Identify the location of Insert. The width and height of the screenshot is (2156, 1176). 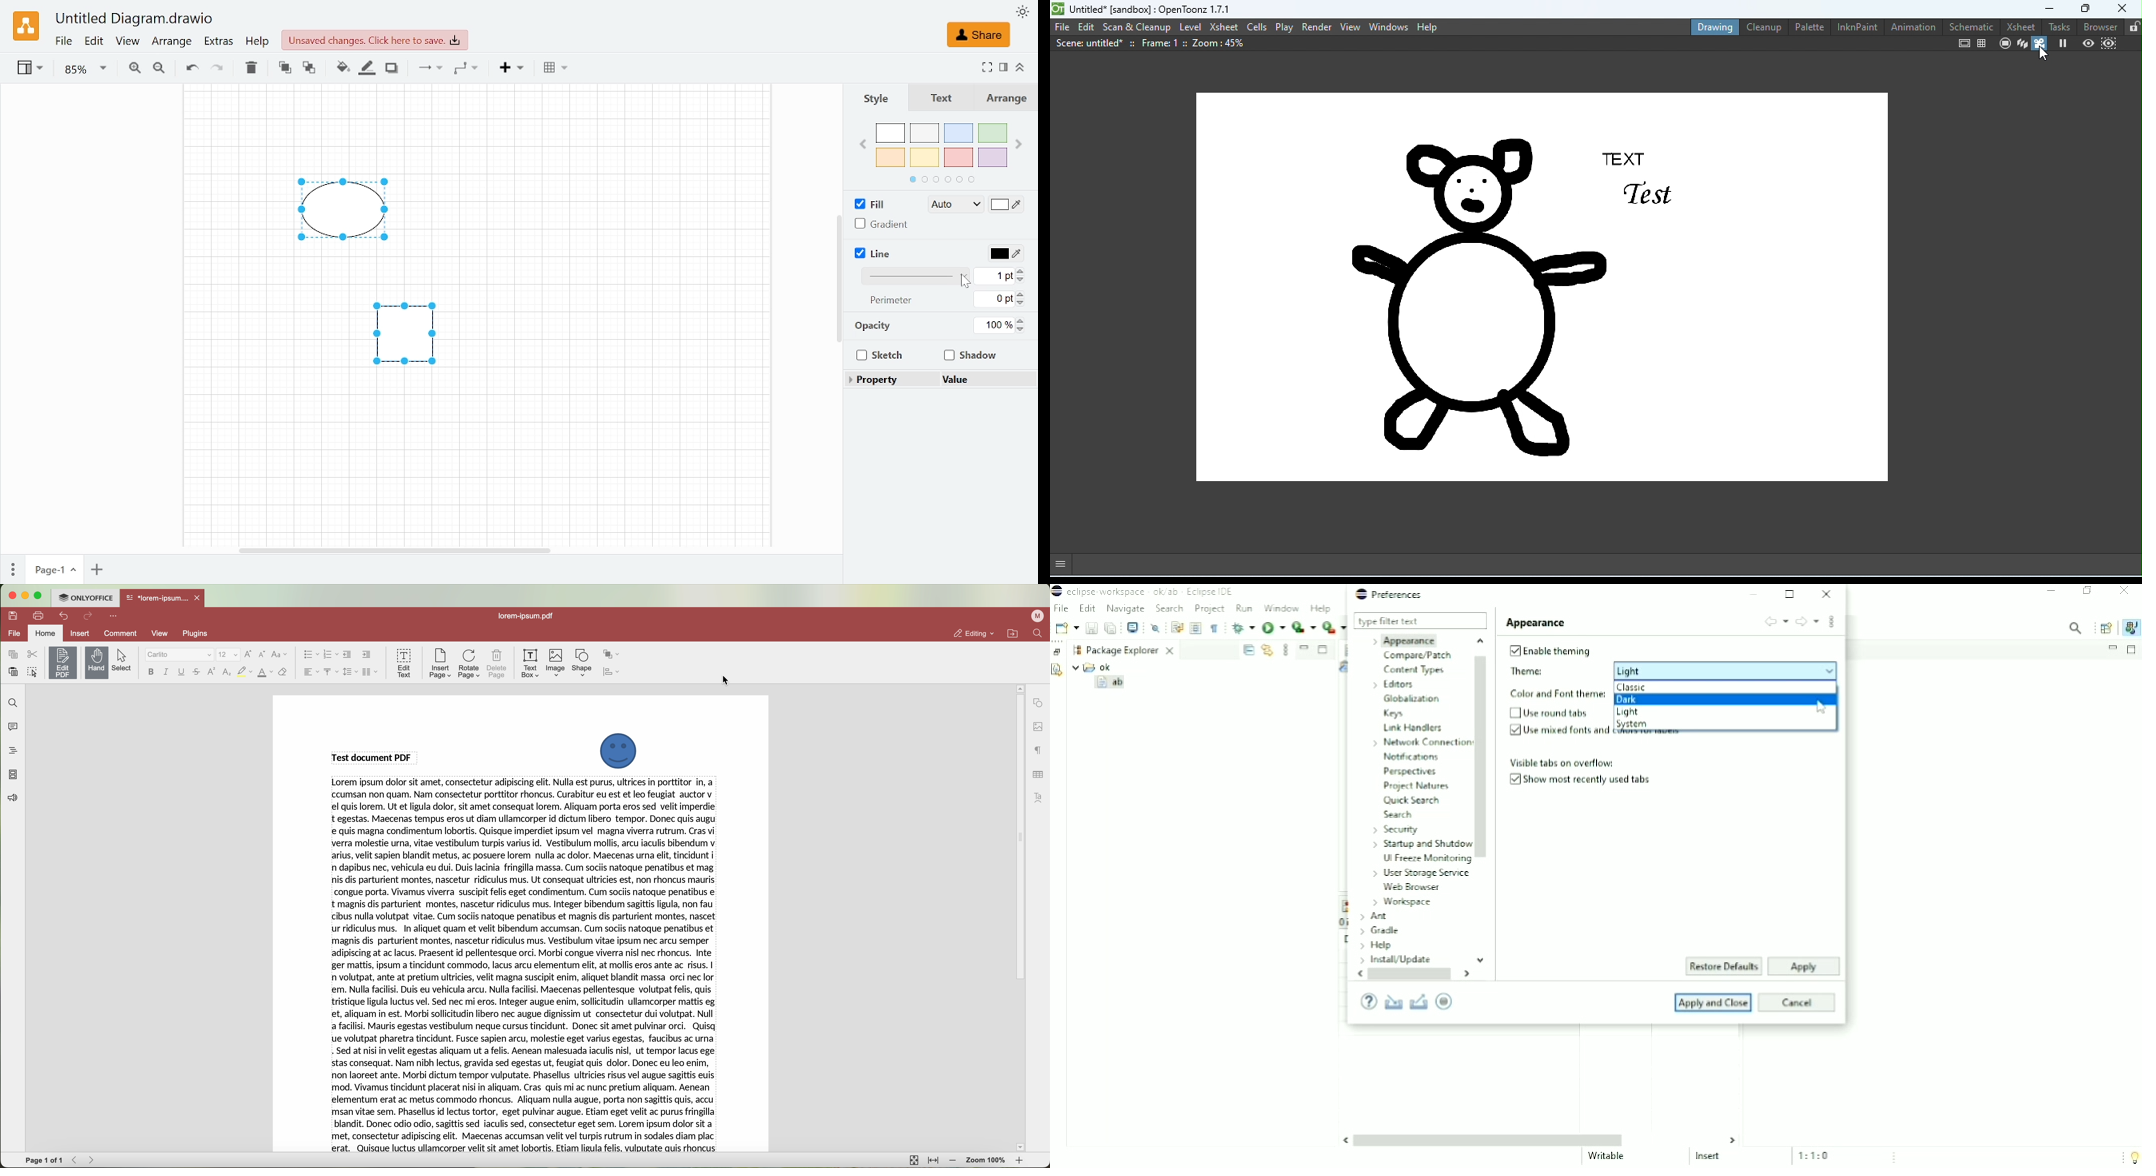
(513, 68).